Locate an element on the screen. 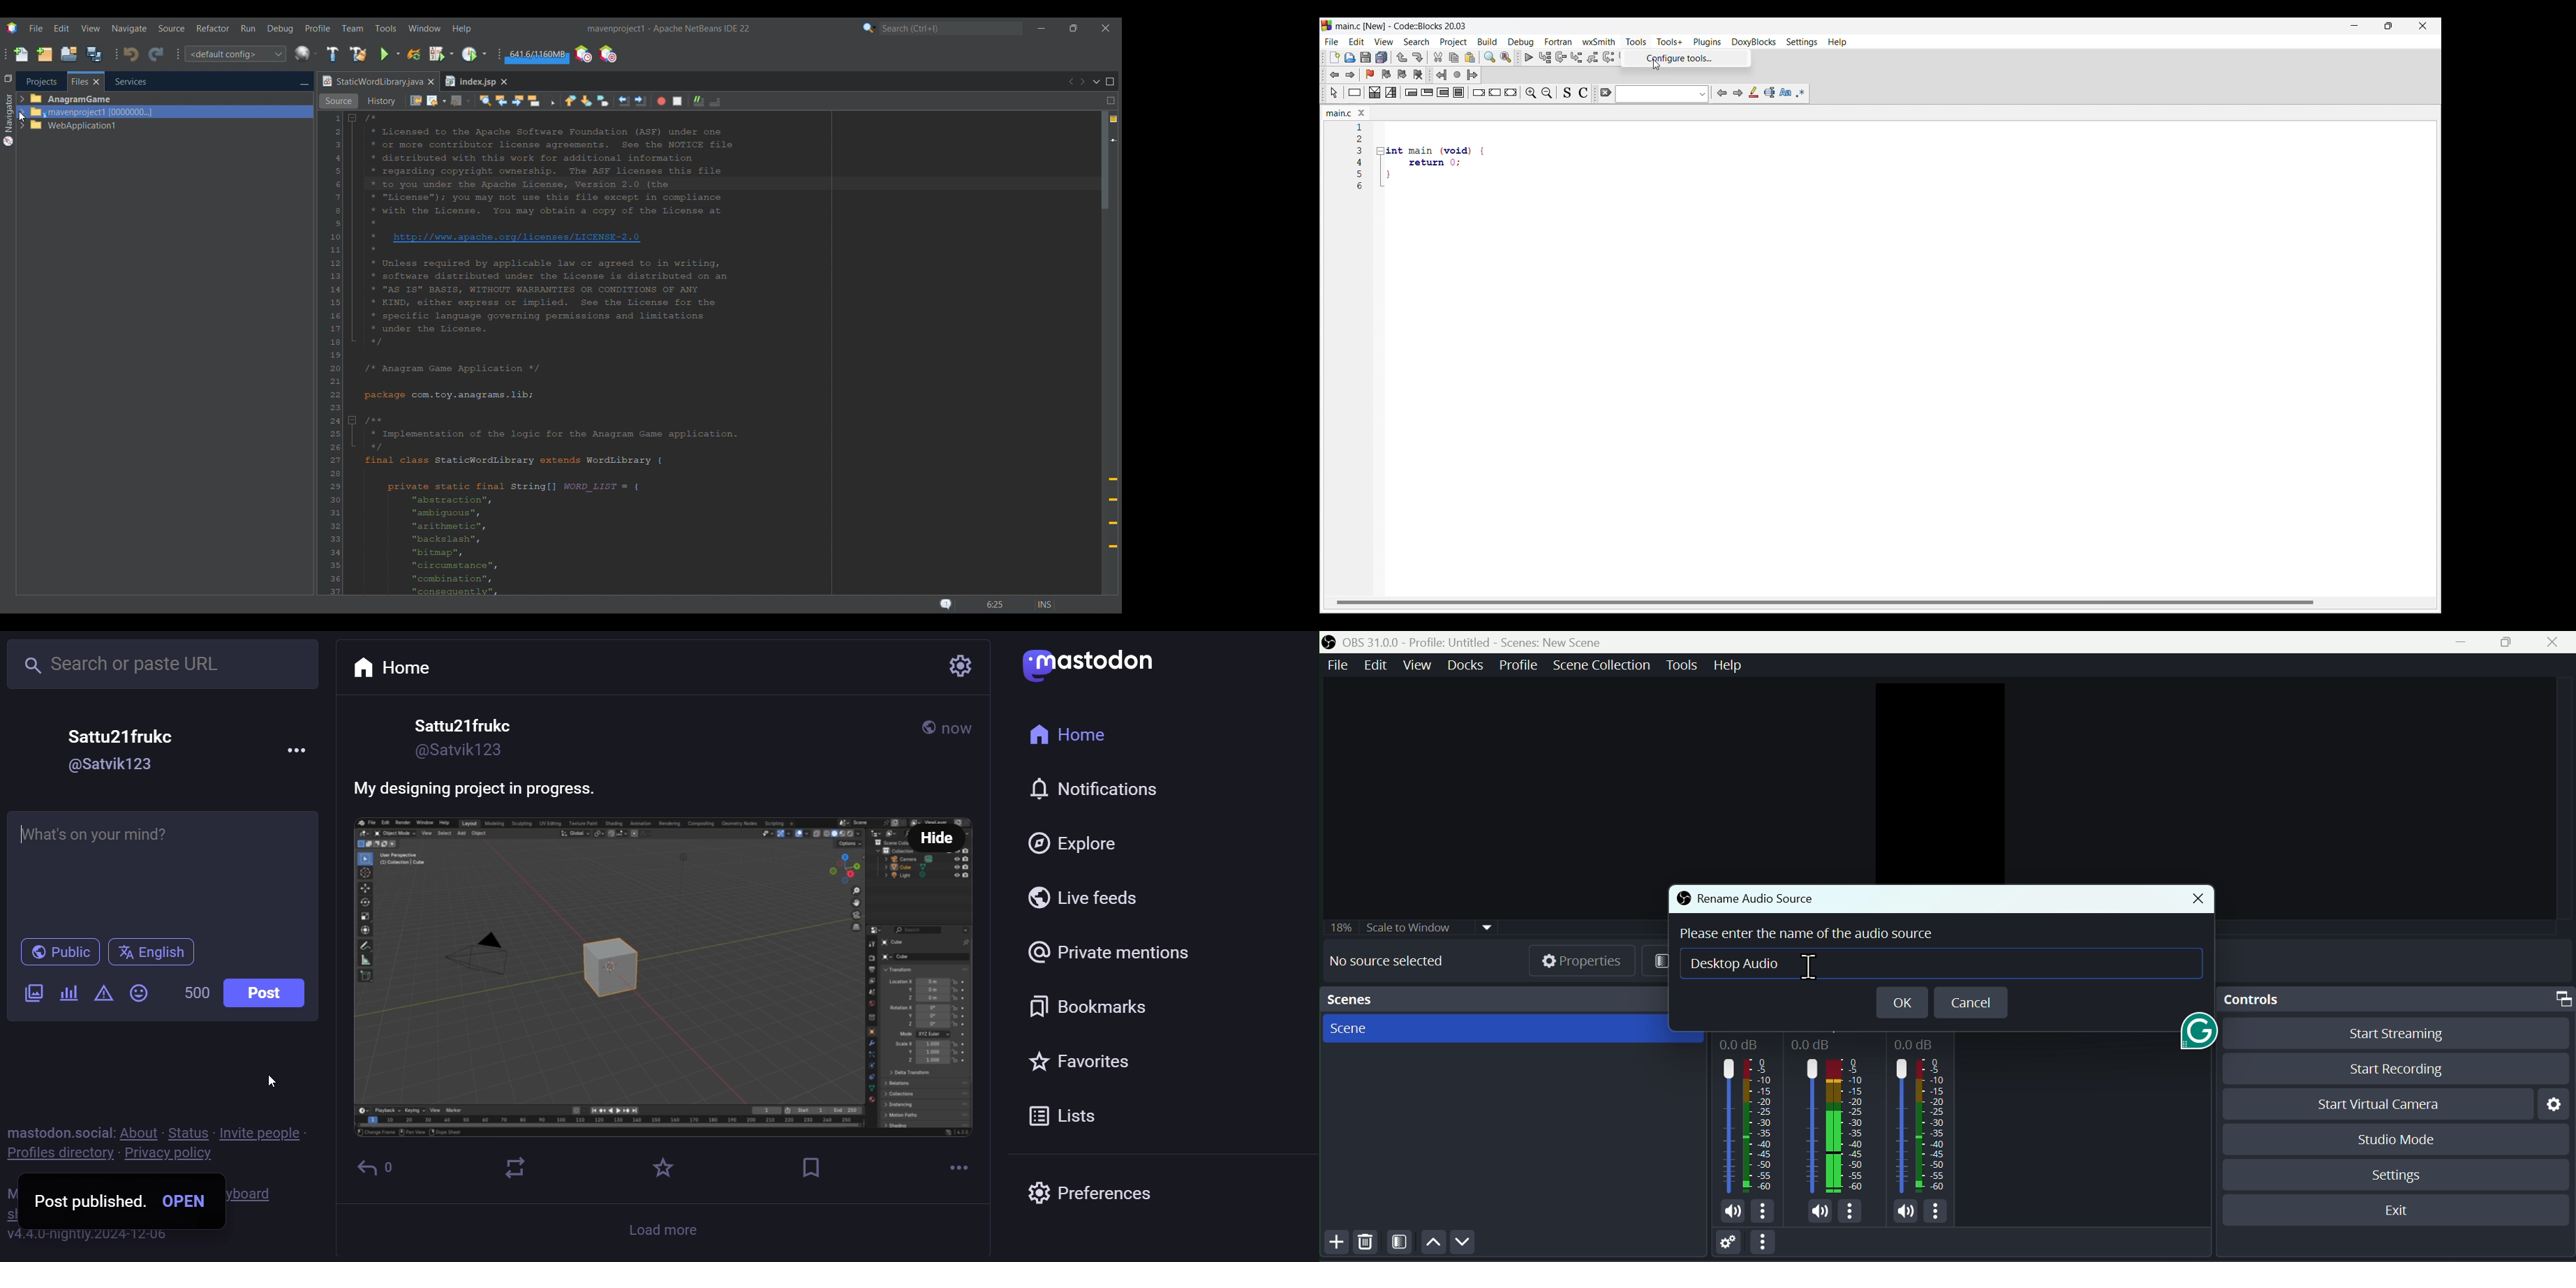 The width and height of the screenshot is (2576, 1288). Profile is located at coordinates (1520, 666).